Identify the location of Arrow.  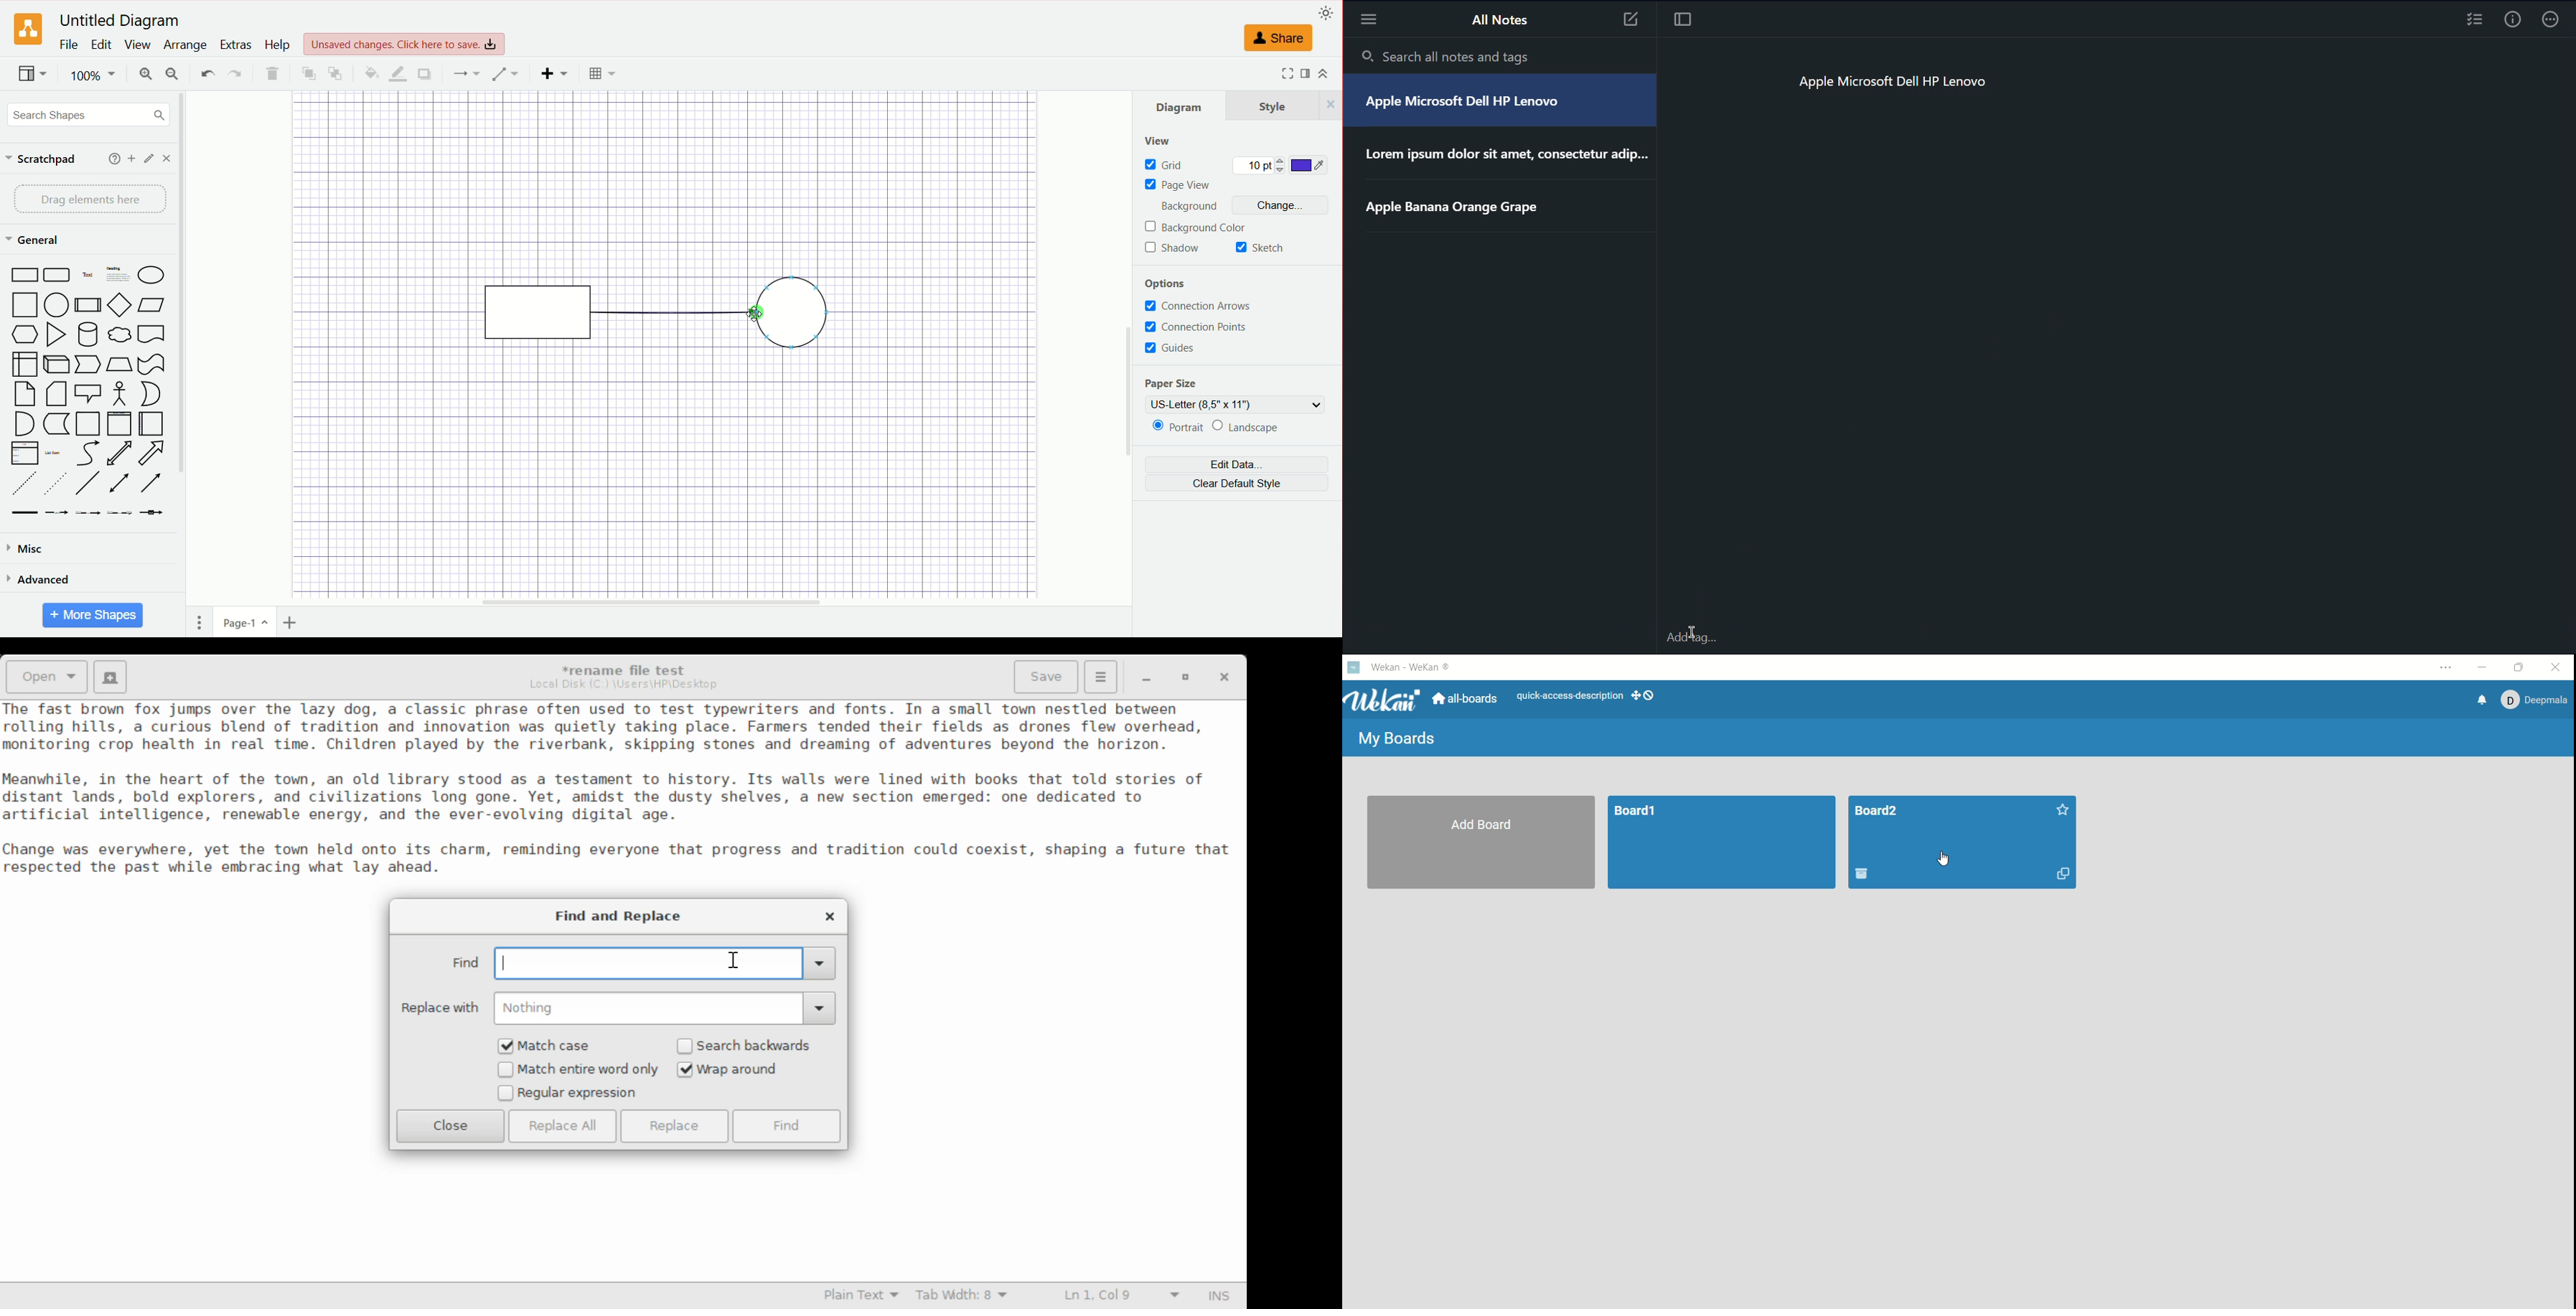
(156, 454).